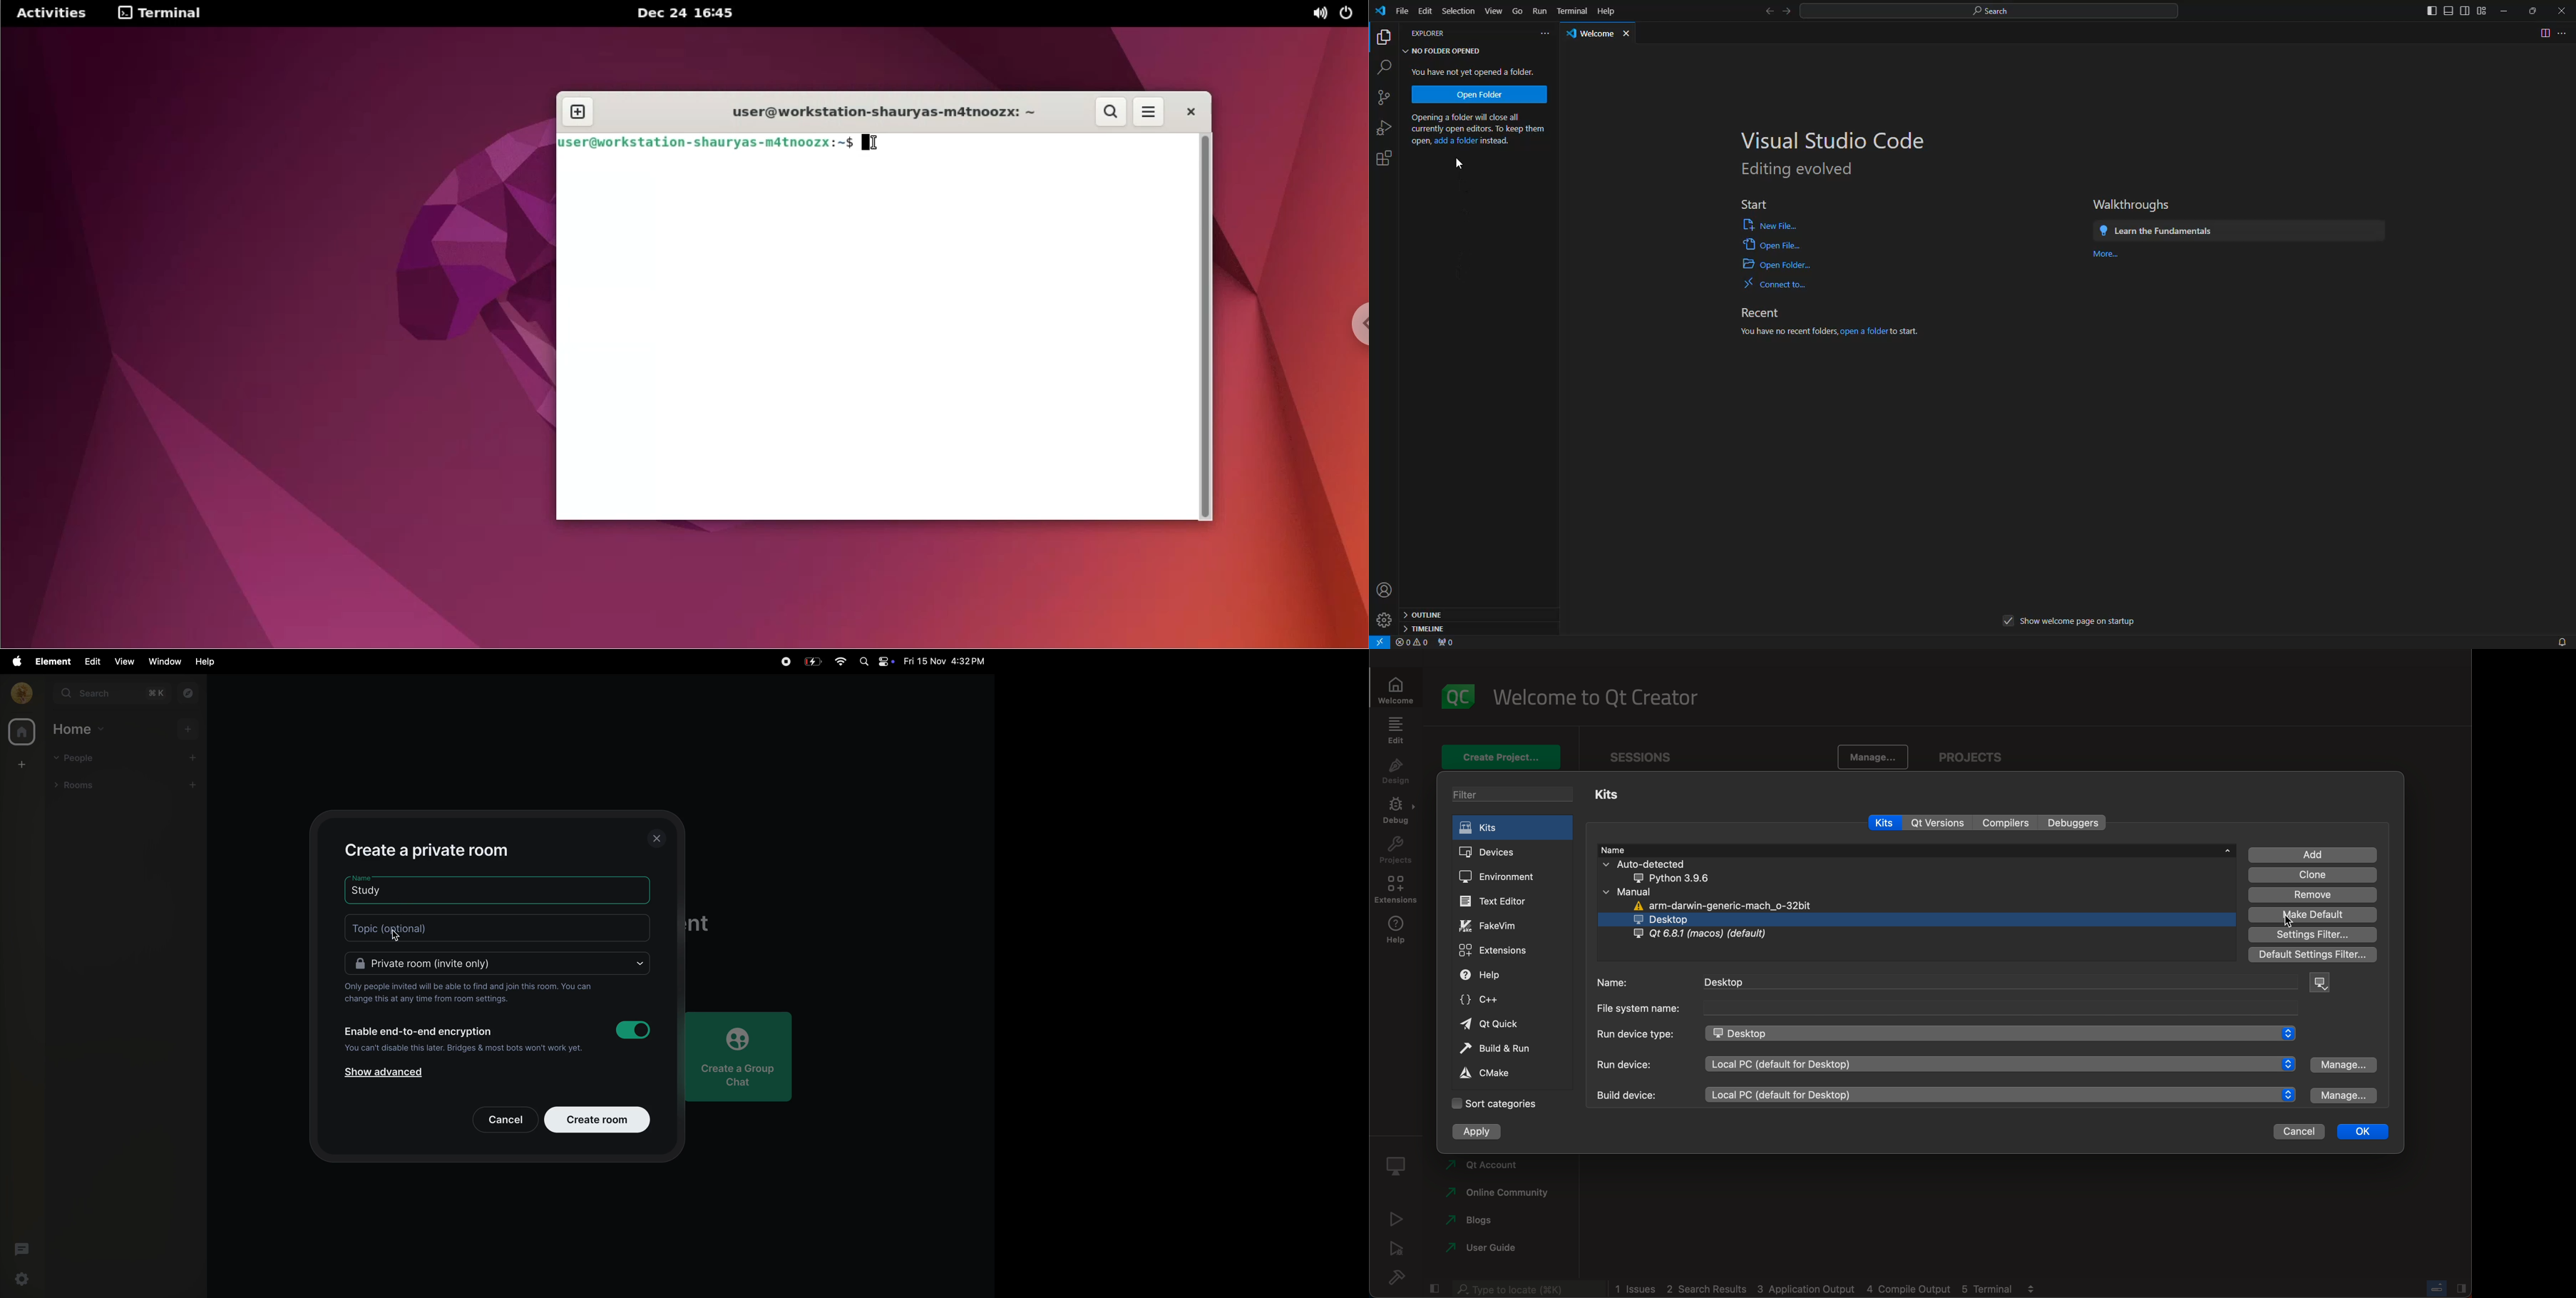 The width and height of the screenshot is (2576, 1316). What do you see at coordinates (189, 730) in the screenshot?
I see `add` at bounding box center [189, 730].